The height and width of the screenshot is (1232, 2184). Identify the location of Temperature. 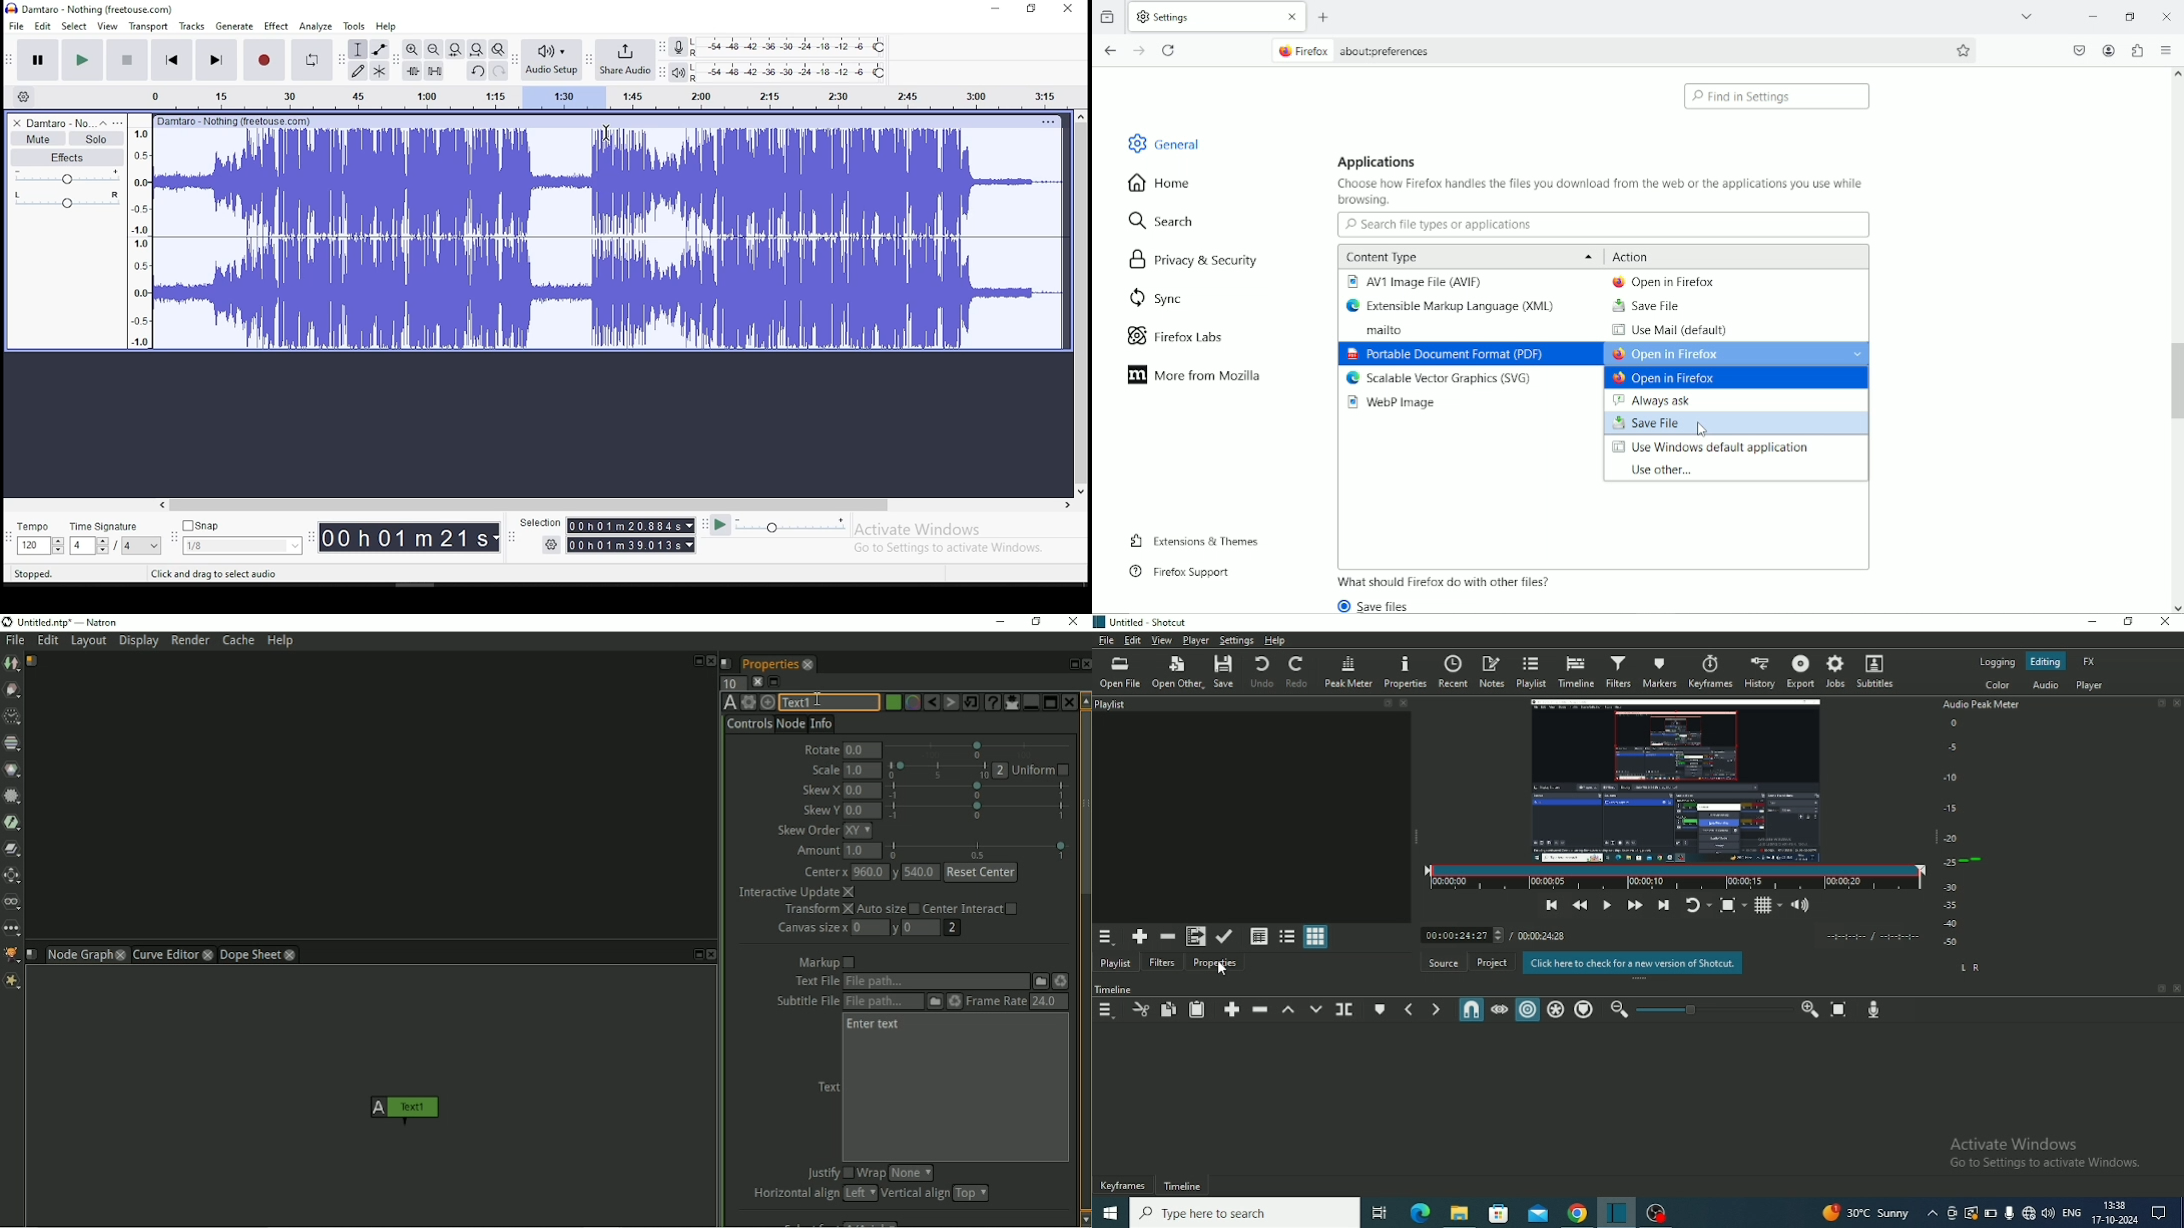
(1865, 1213).